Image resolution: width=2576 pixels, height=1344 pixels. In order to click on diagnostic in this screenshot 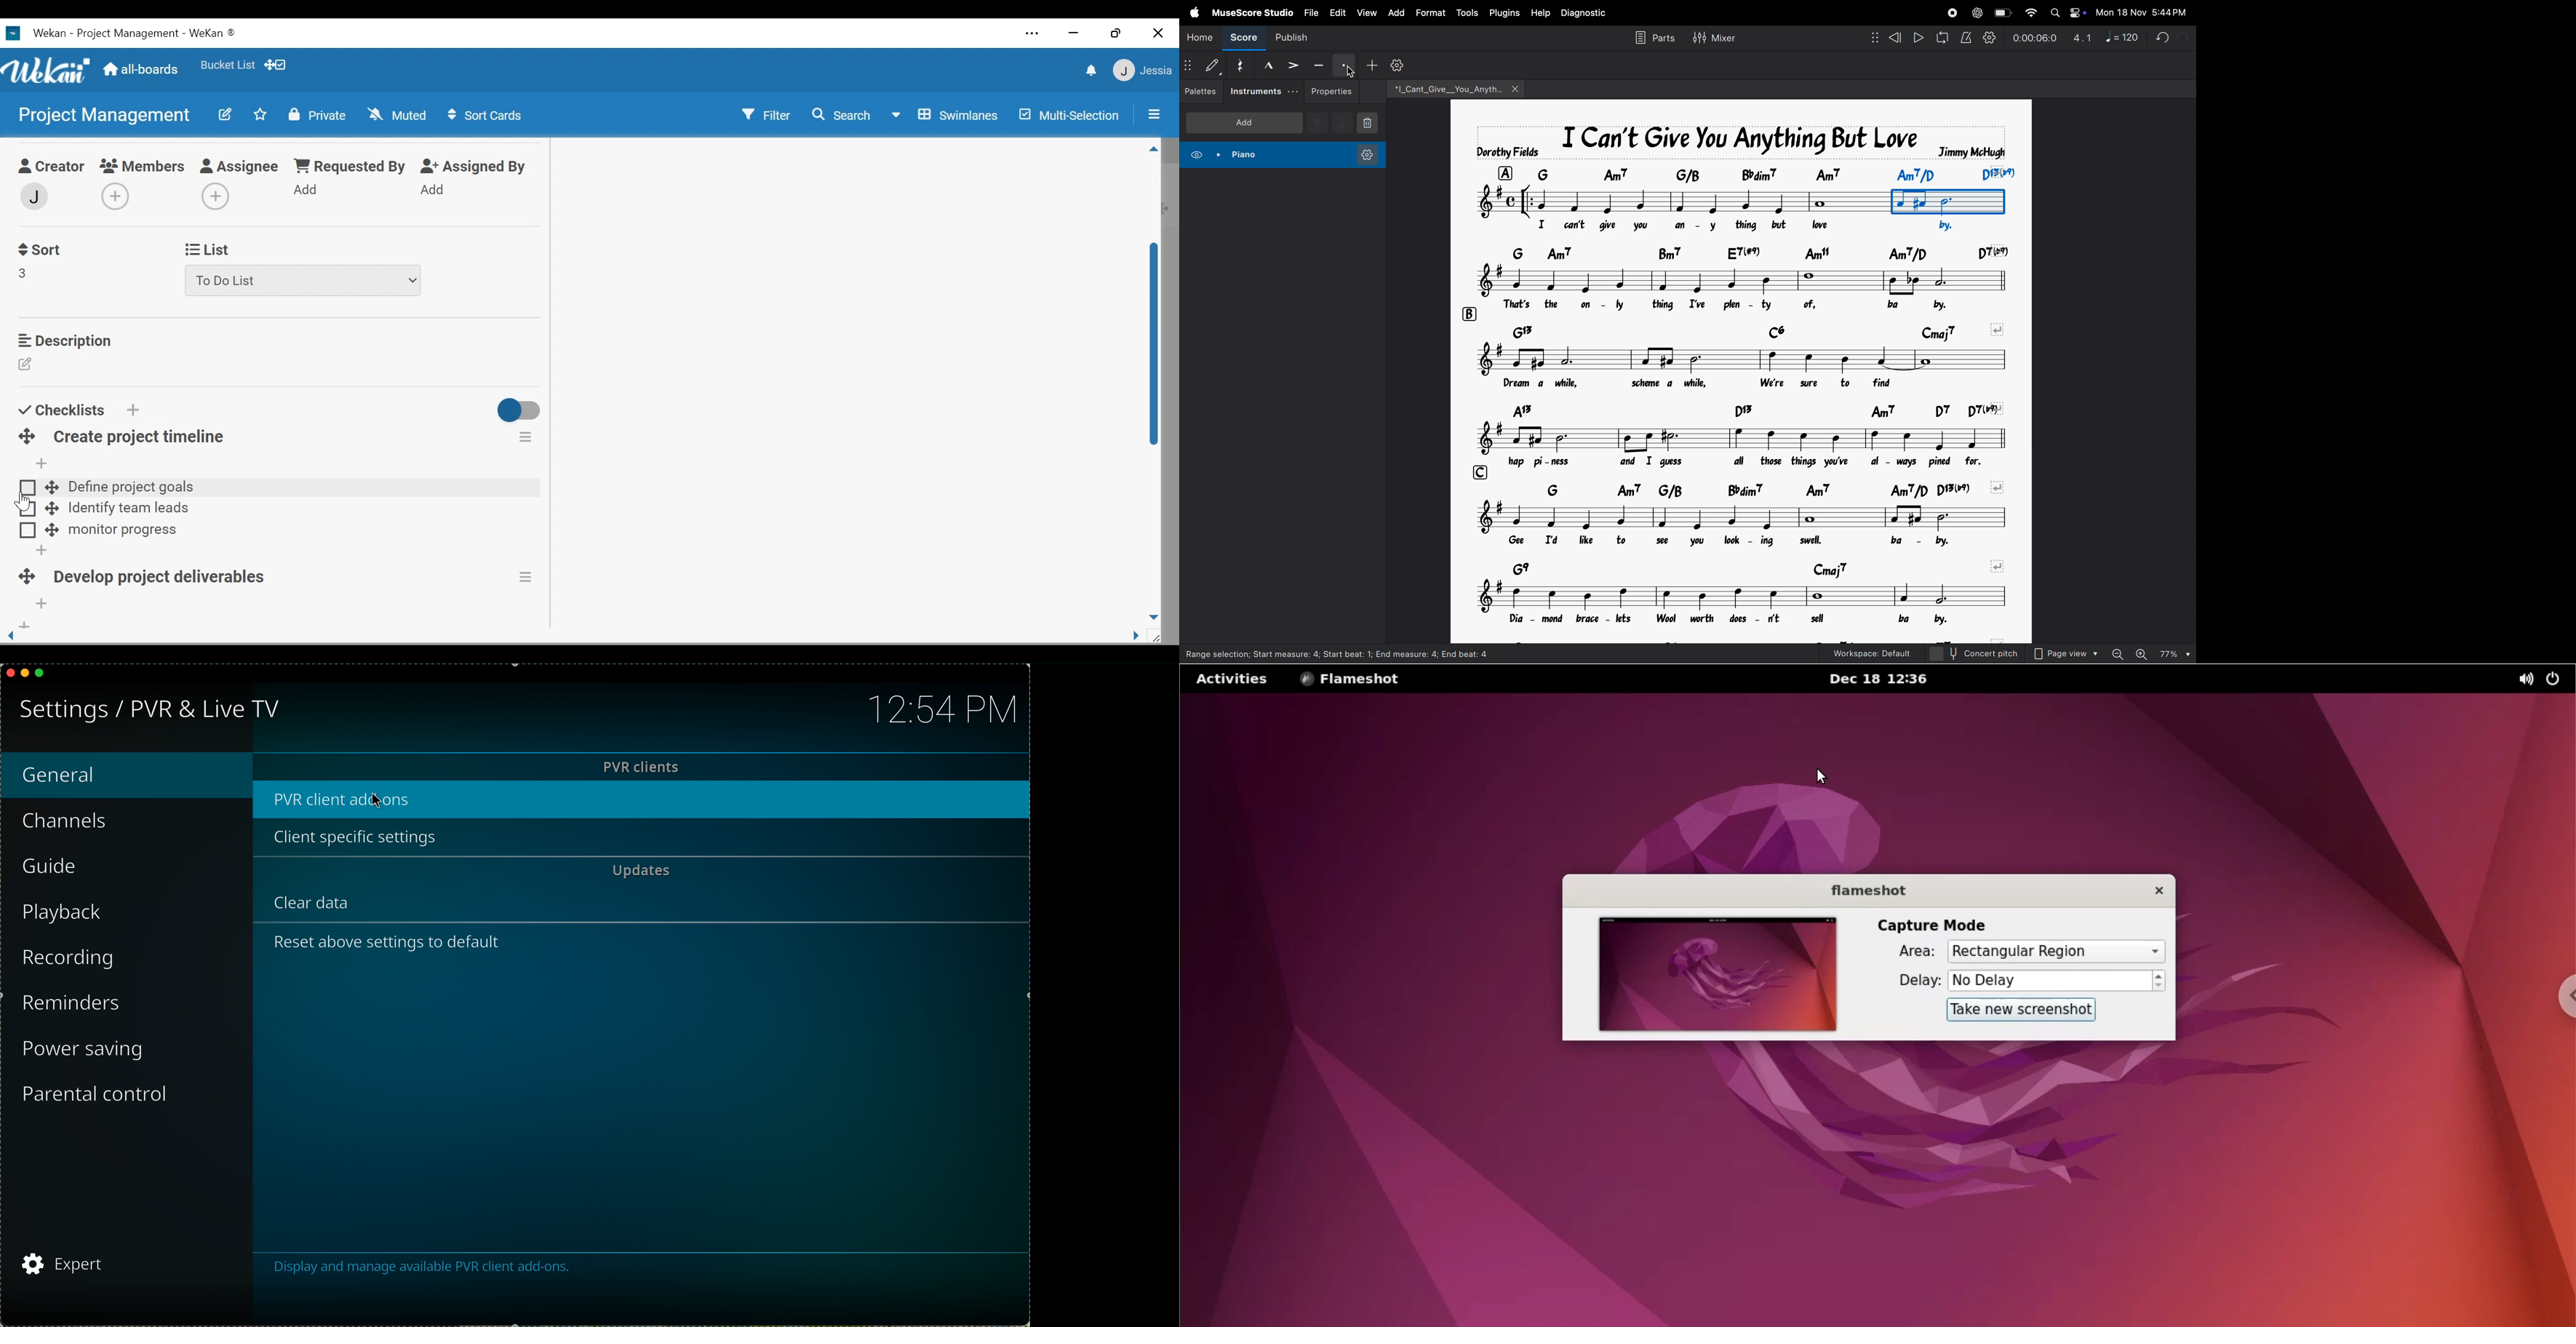, I will do `click(1587, 15)`.